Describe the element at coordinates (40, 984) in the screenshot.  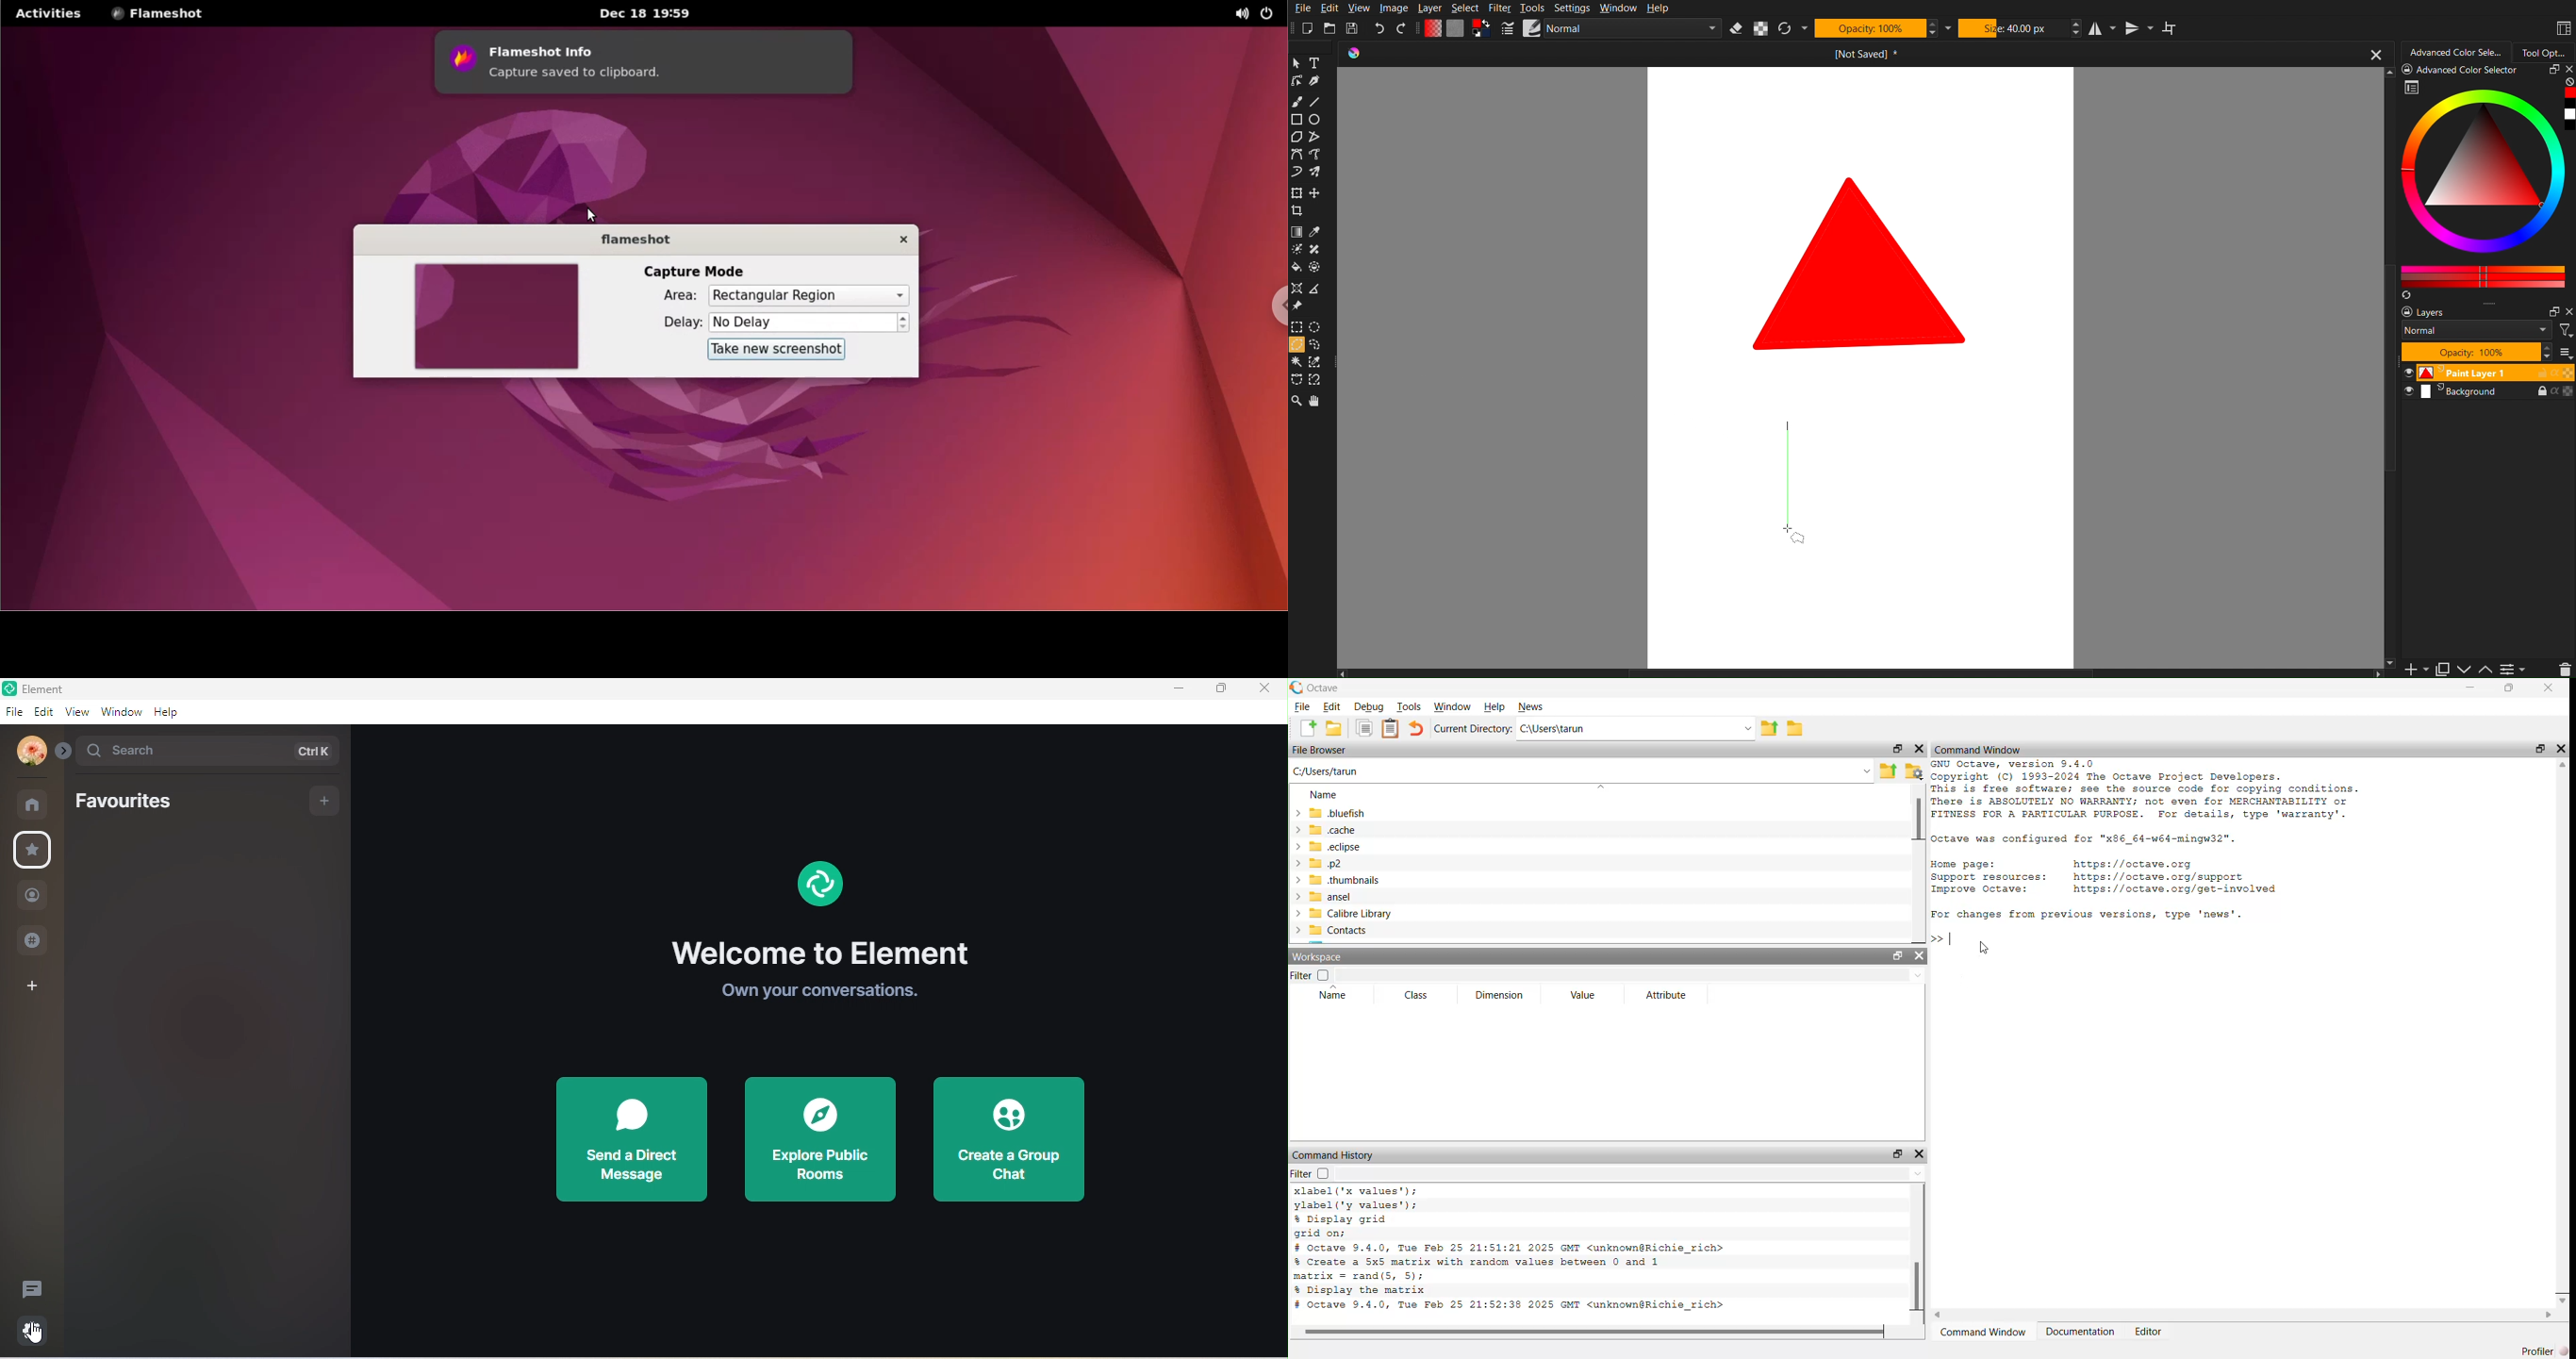
I see `create a space` at that location.